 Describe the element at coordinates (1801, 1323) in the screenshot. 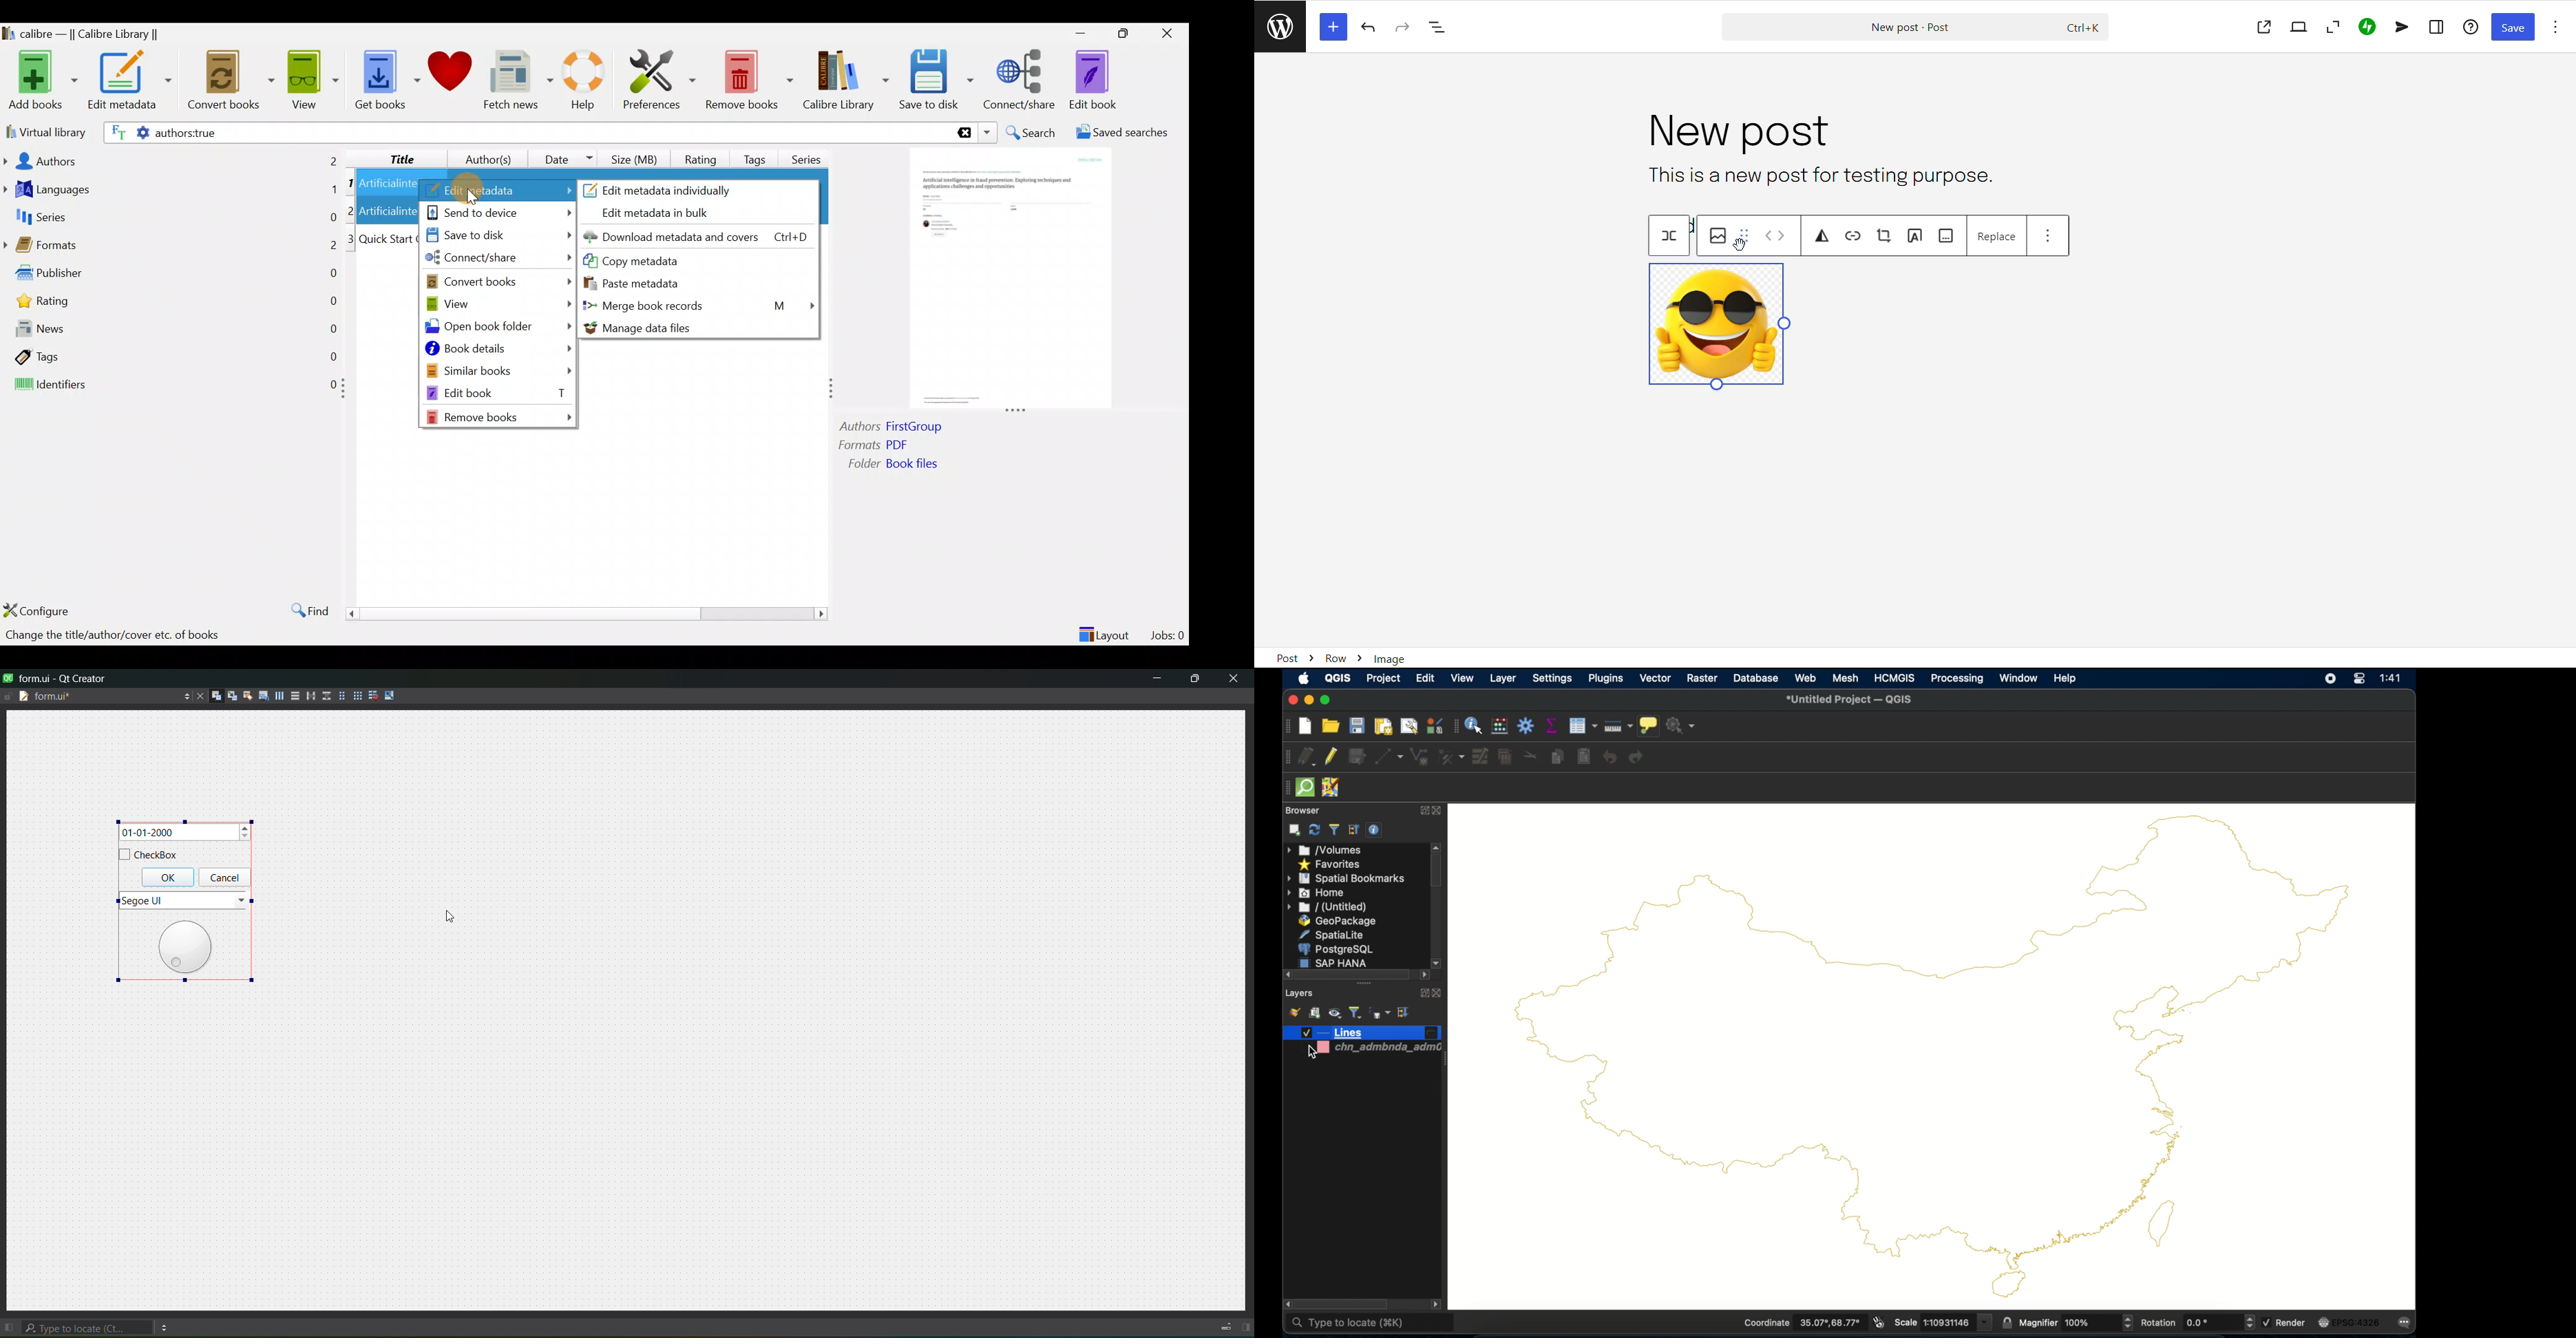

I see `coordinate` at that location.